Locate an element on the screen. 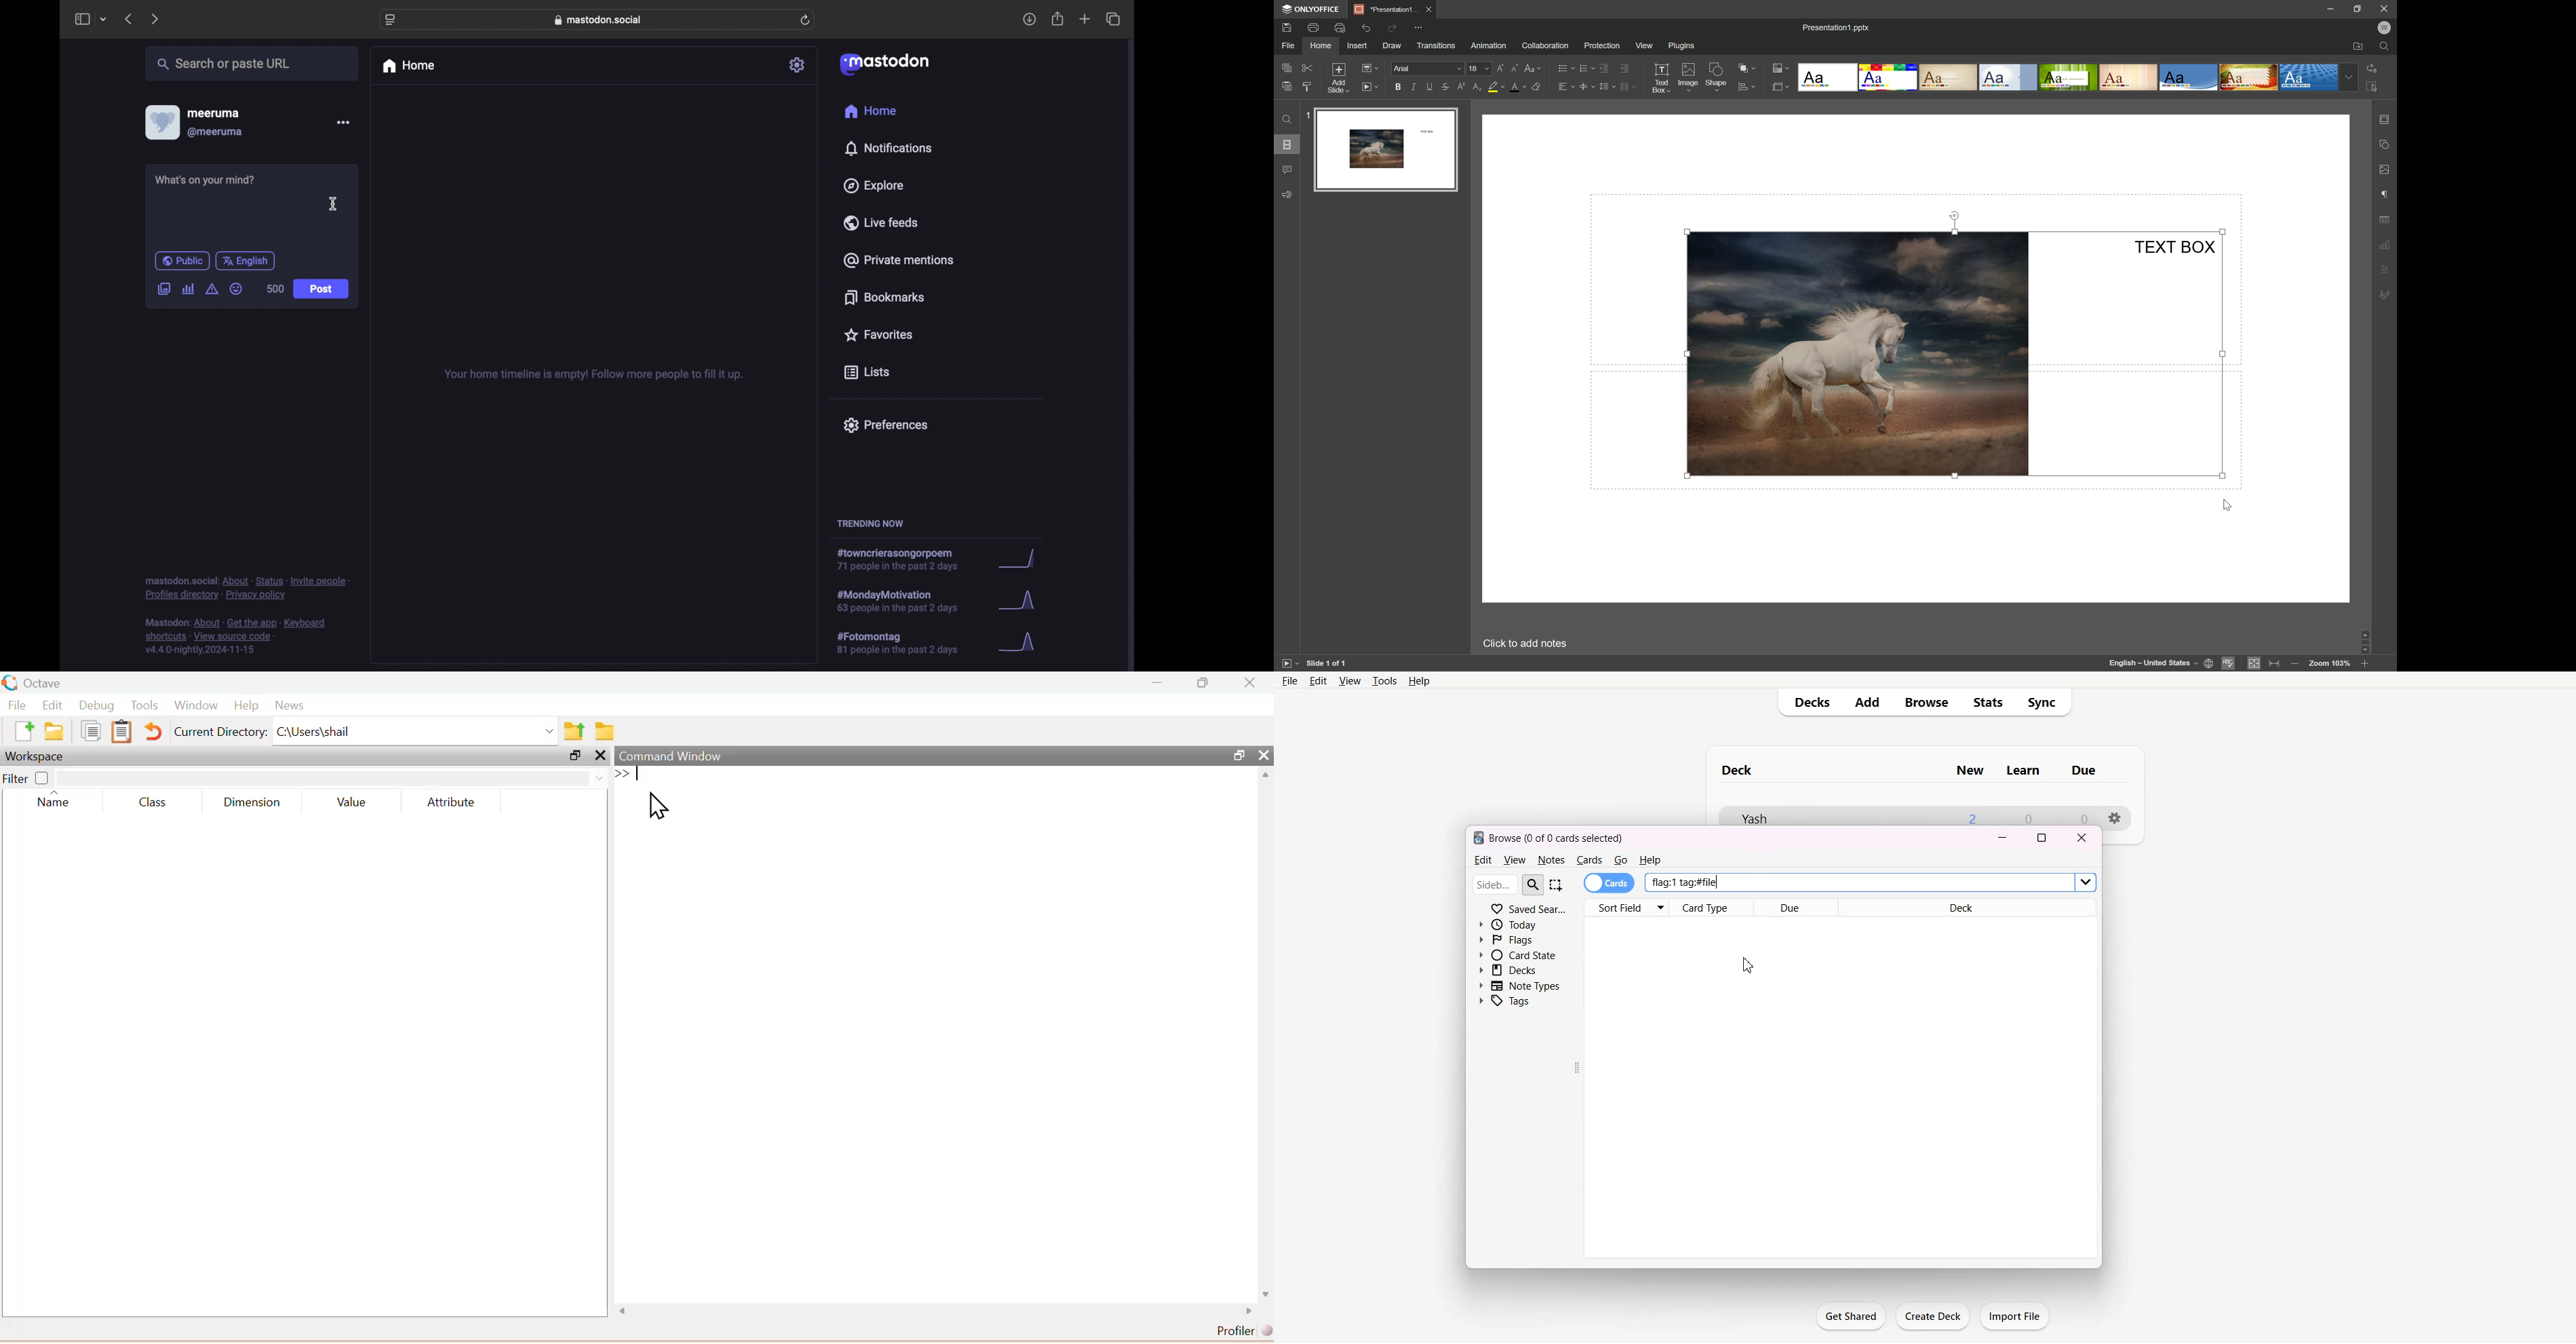 This screenshot has height=1344, width=2576. yash is located at coordinates (1776, 815).